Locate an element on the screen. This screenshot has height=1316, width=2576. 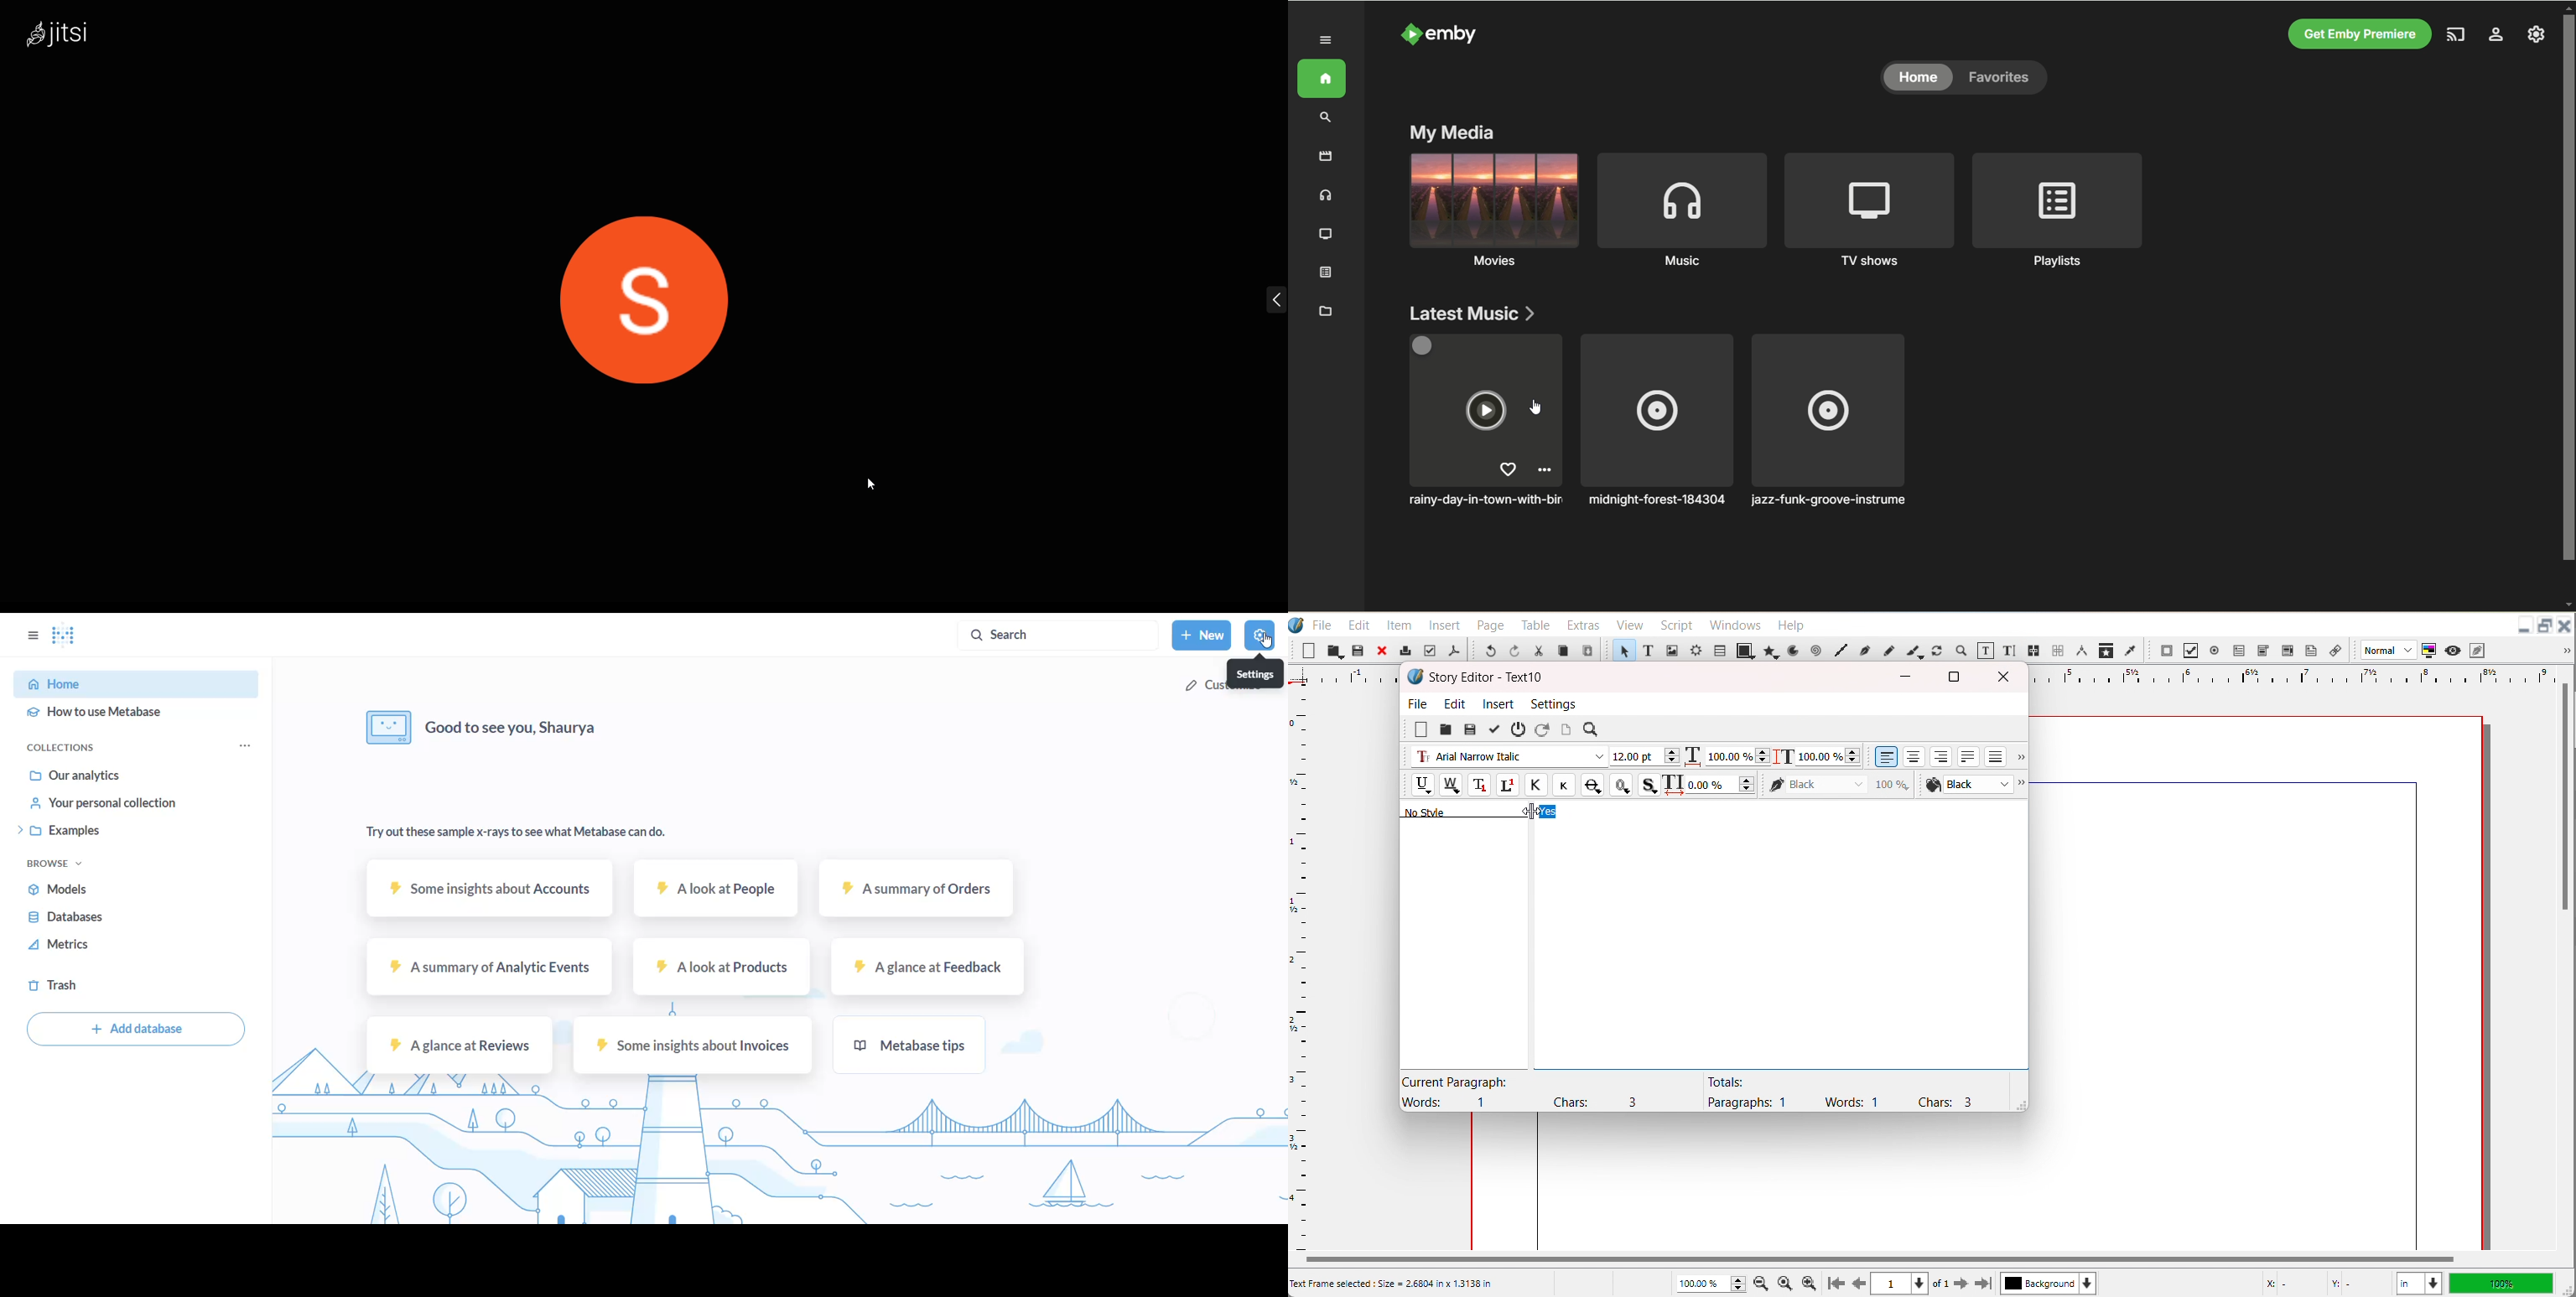
MODELS is located at coordinates (140, 890).